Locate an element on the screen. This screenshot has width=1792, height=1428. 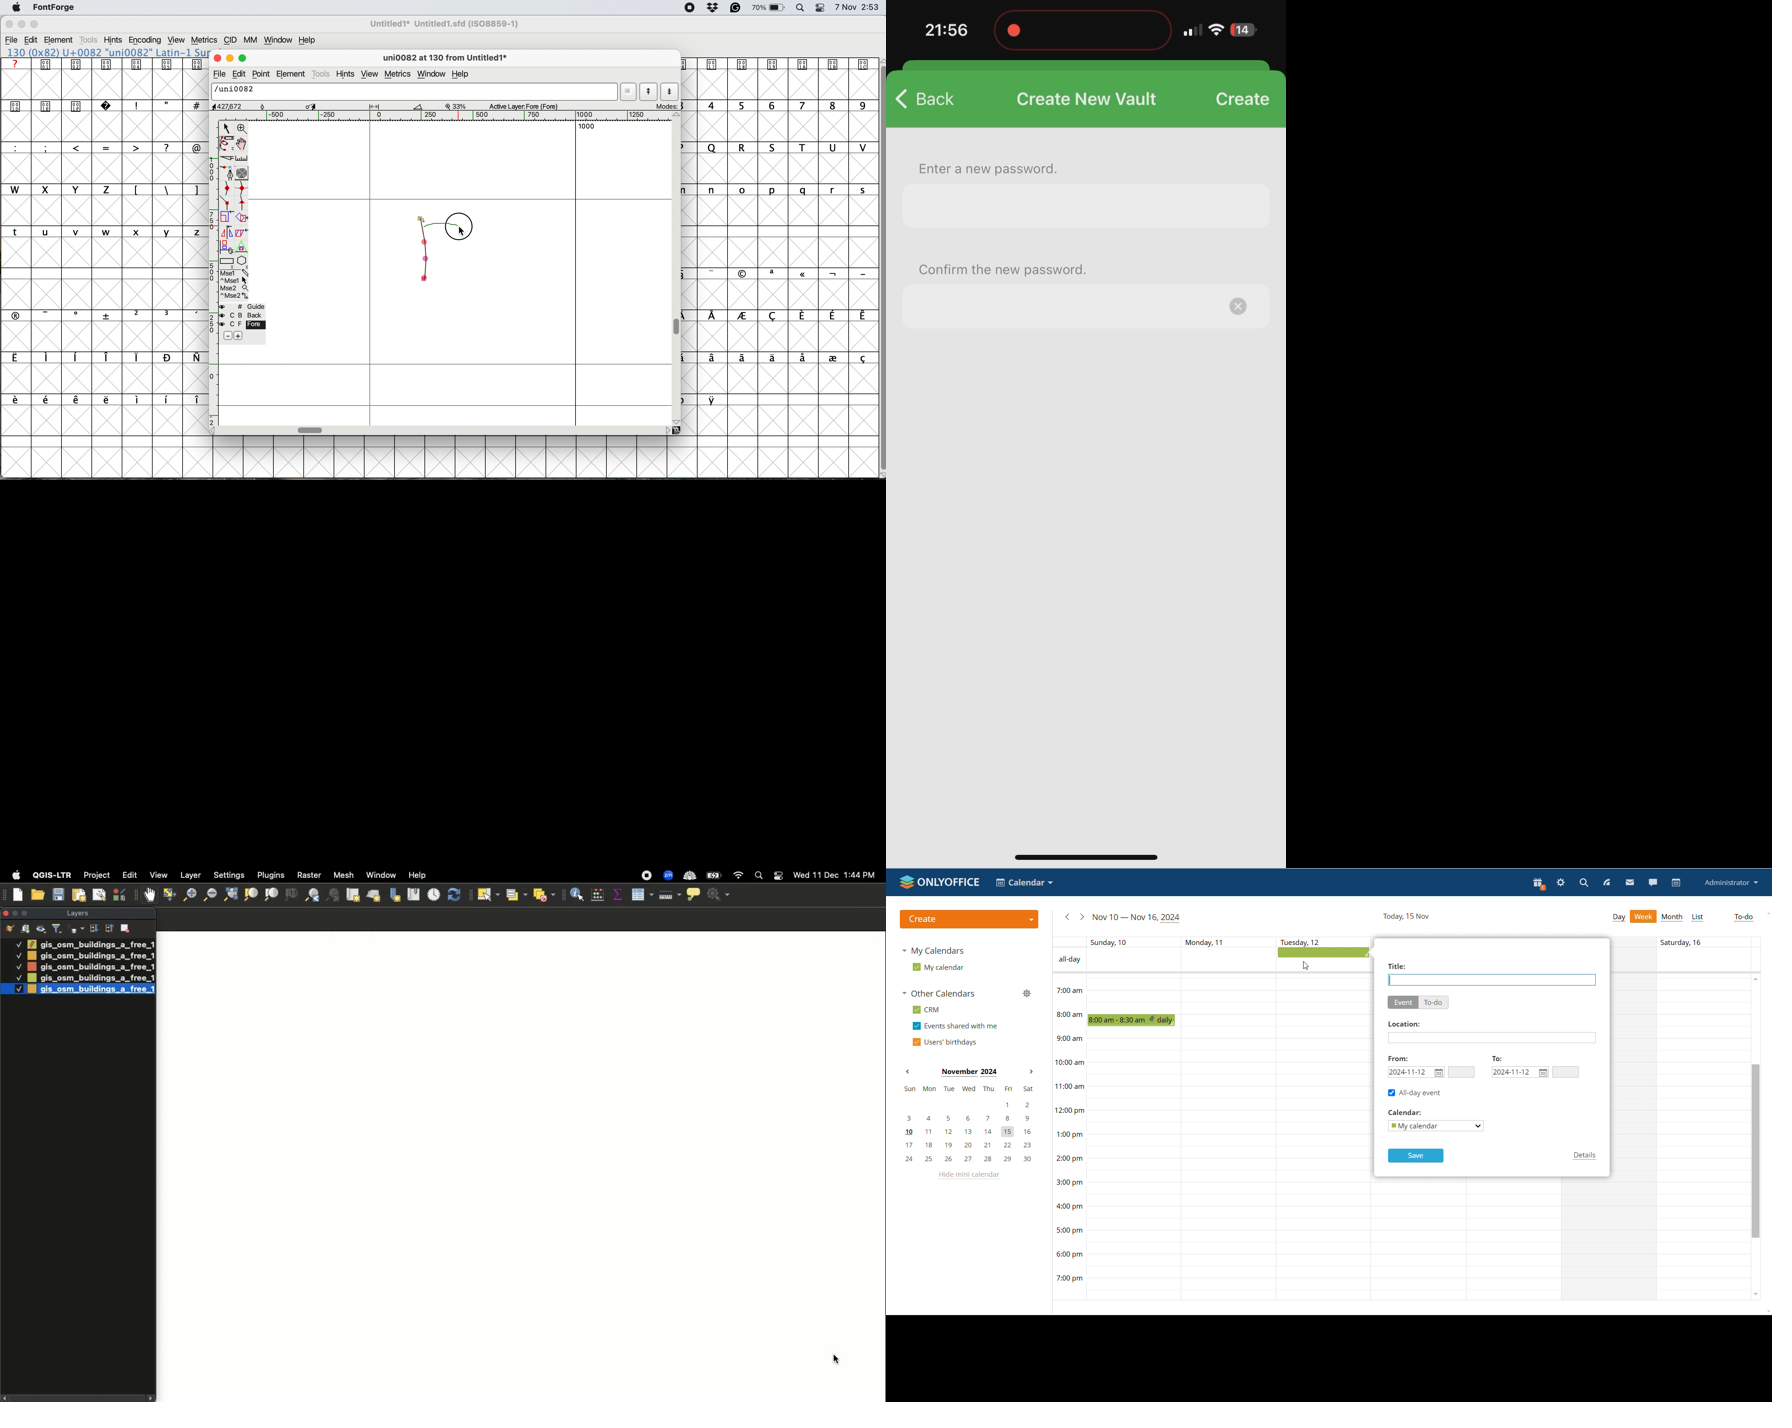
system logo is located at coordinates (14, 8).